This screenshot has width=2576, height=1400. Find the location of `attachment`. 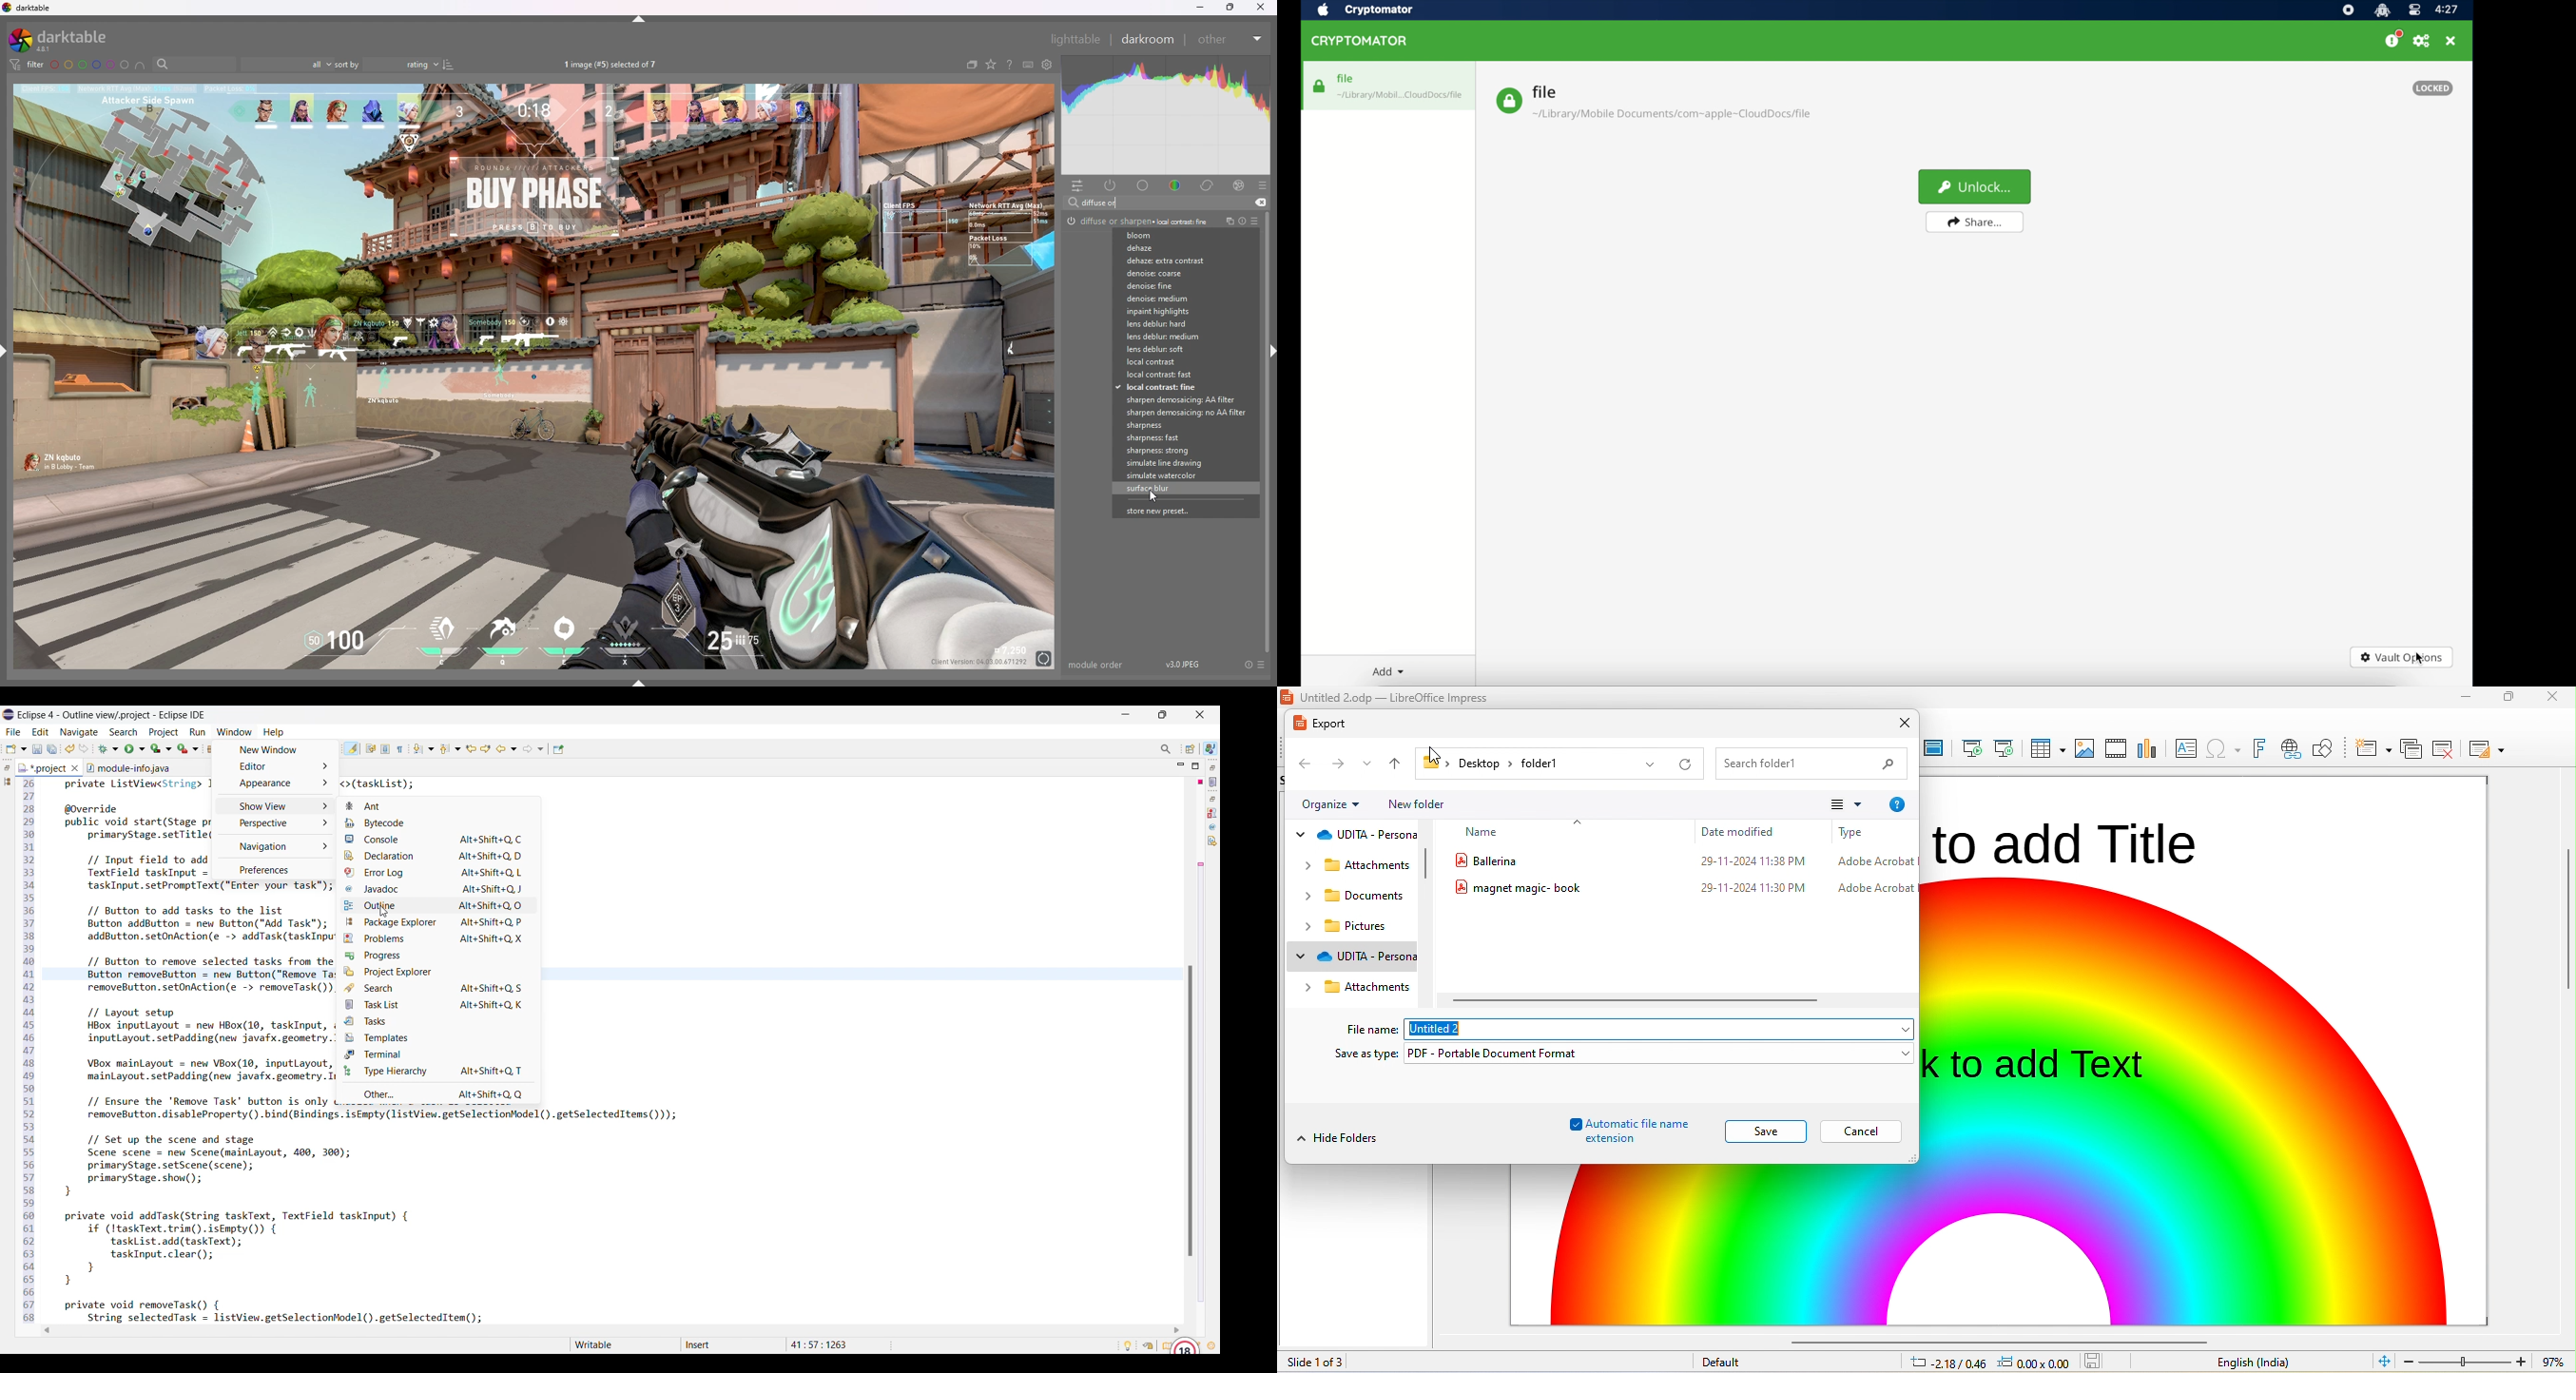

attachment is located at coordinates (1368, 865).